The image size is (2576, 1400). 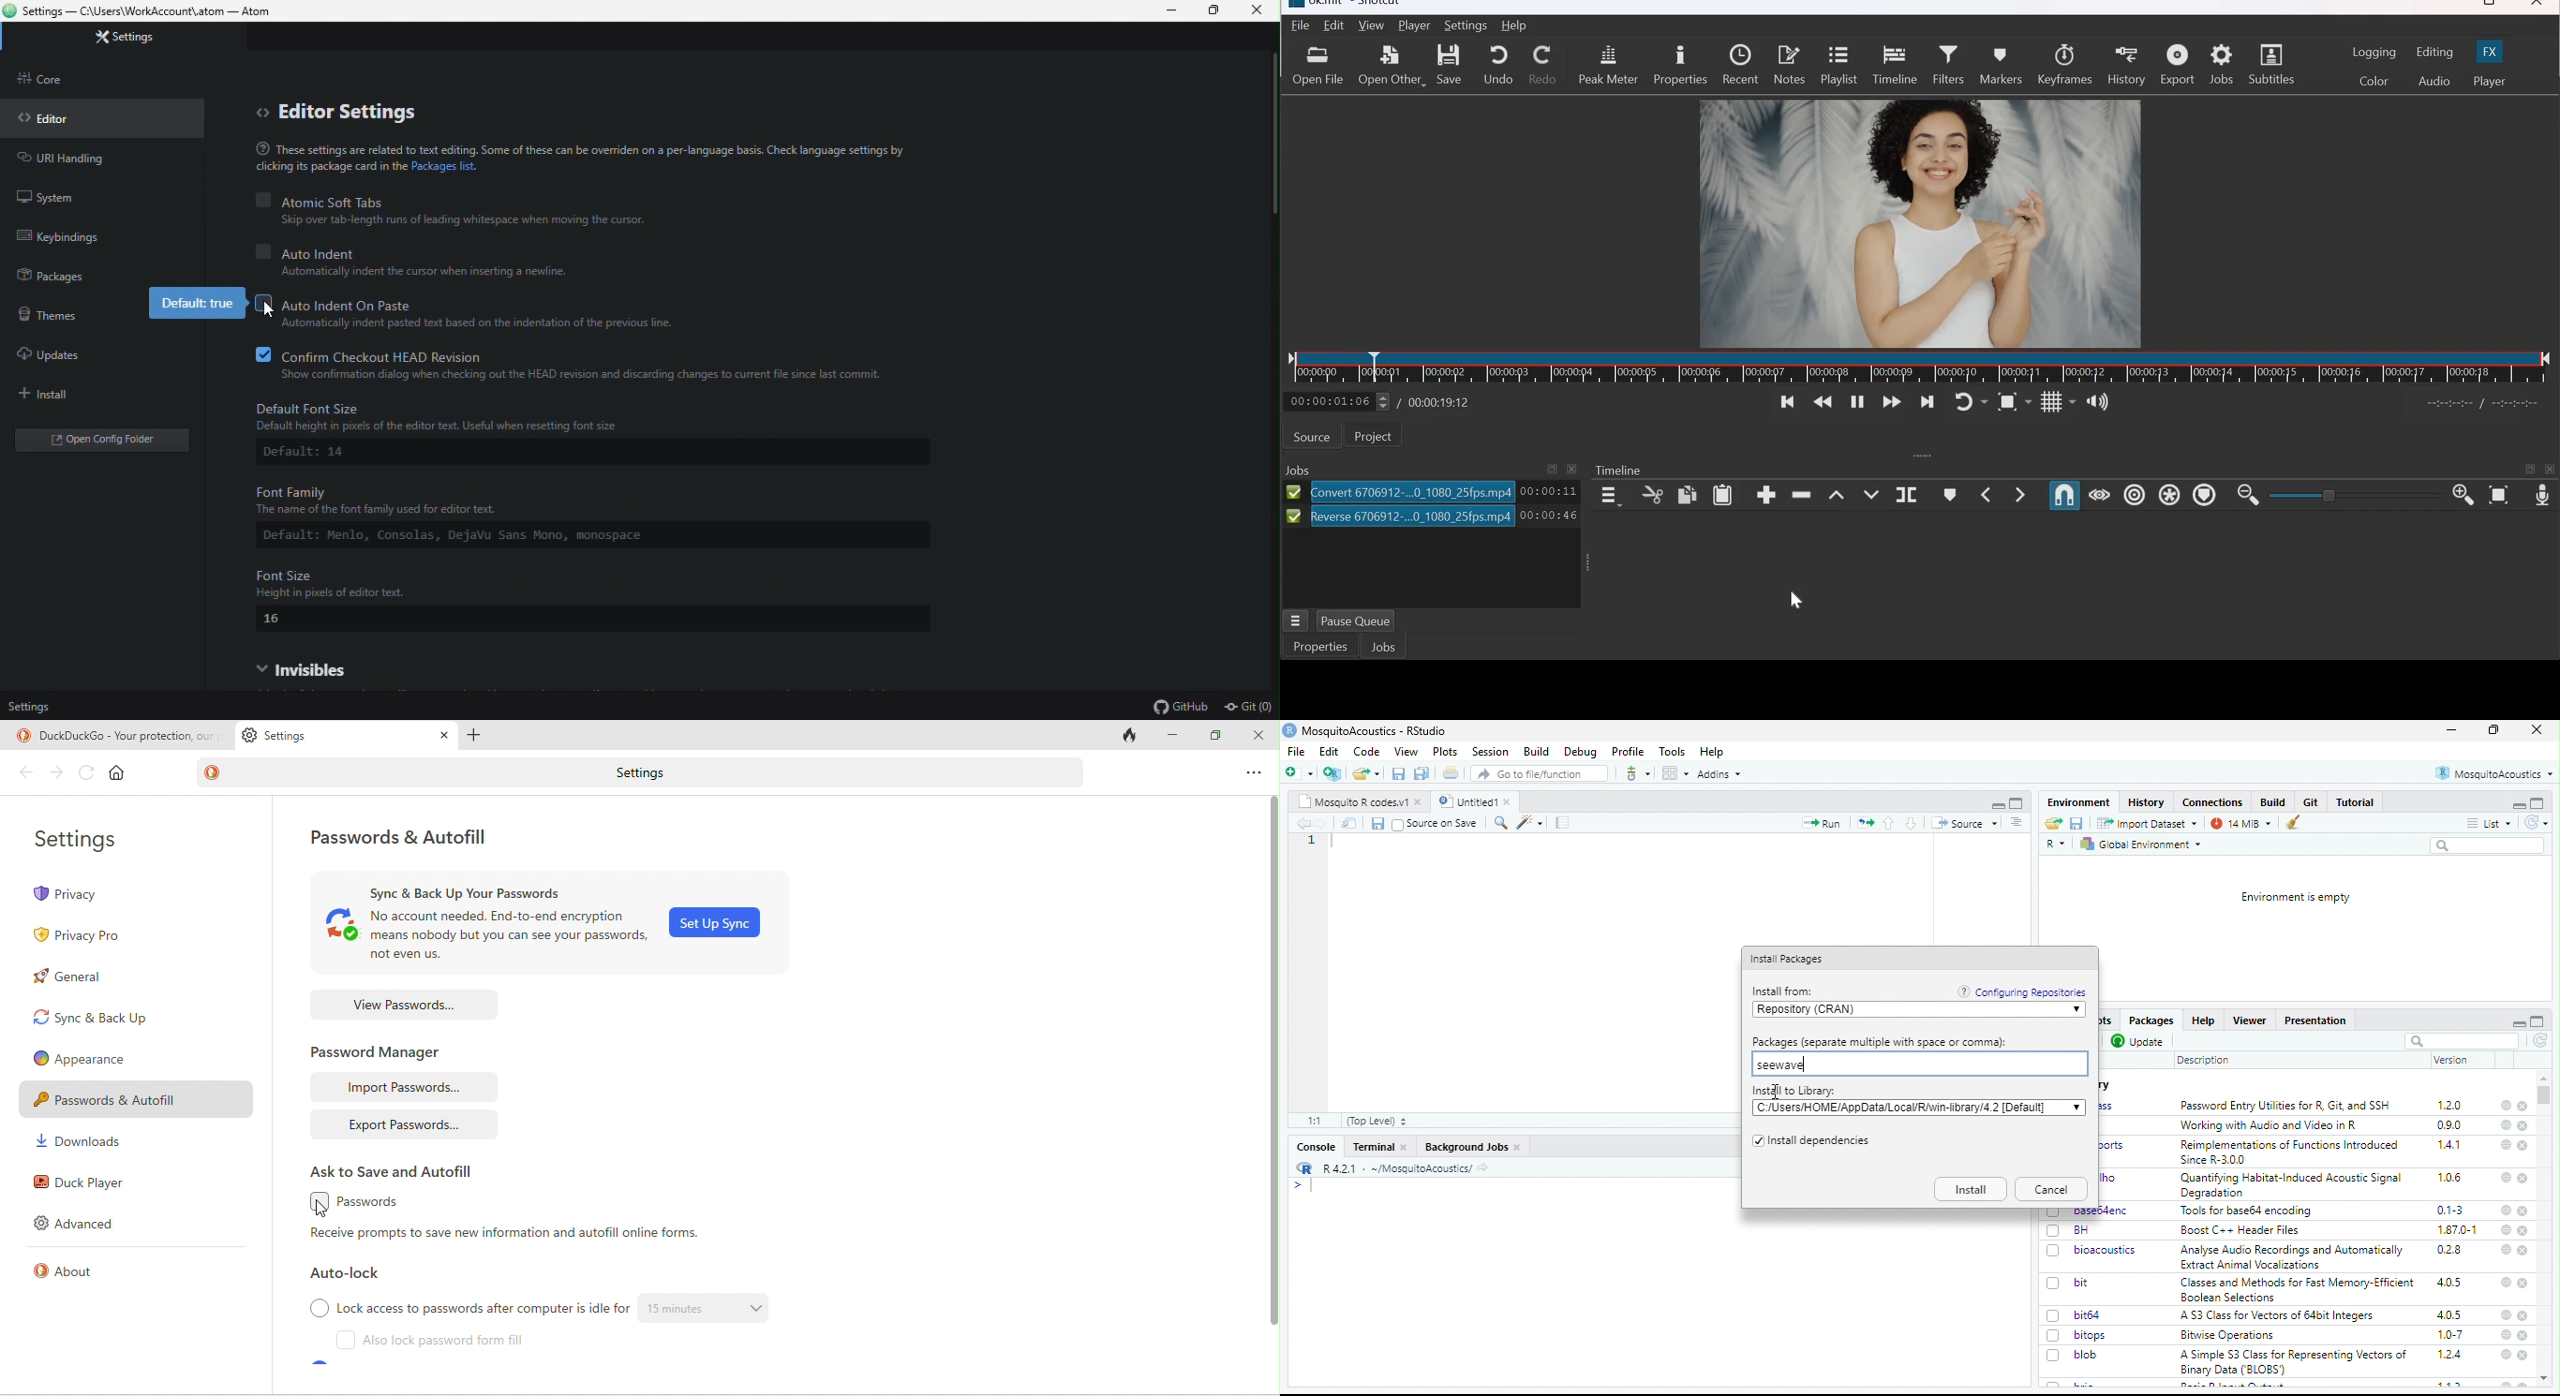 What do you see at coordinates (1543, 65) in the screenshot?
I see `Redo` at bounding box center [1543, 65].